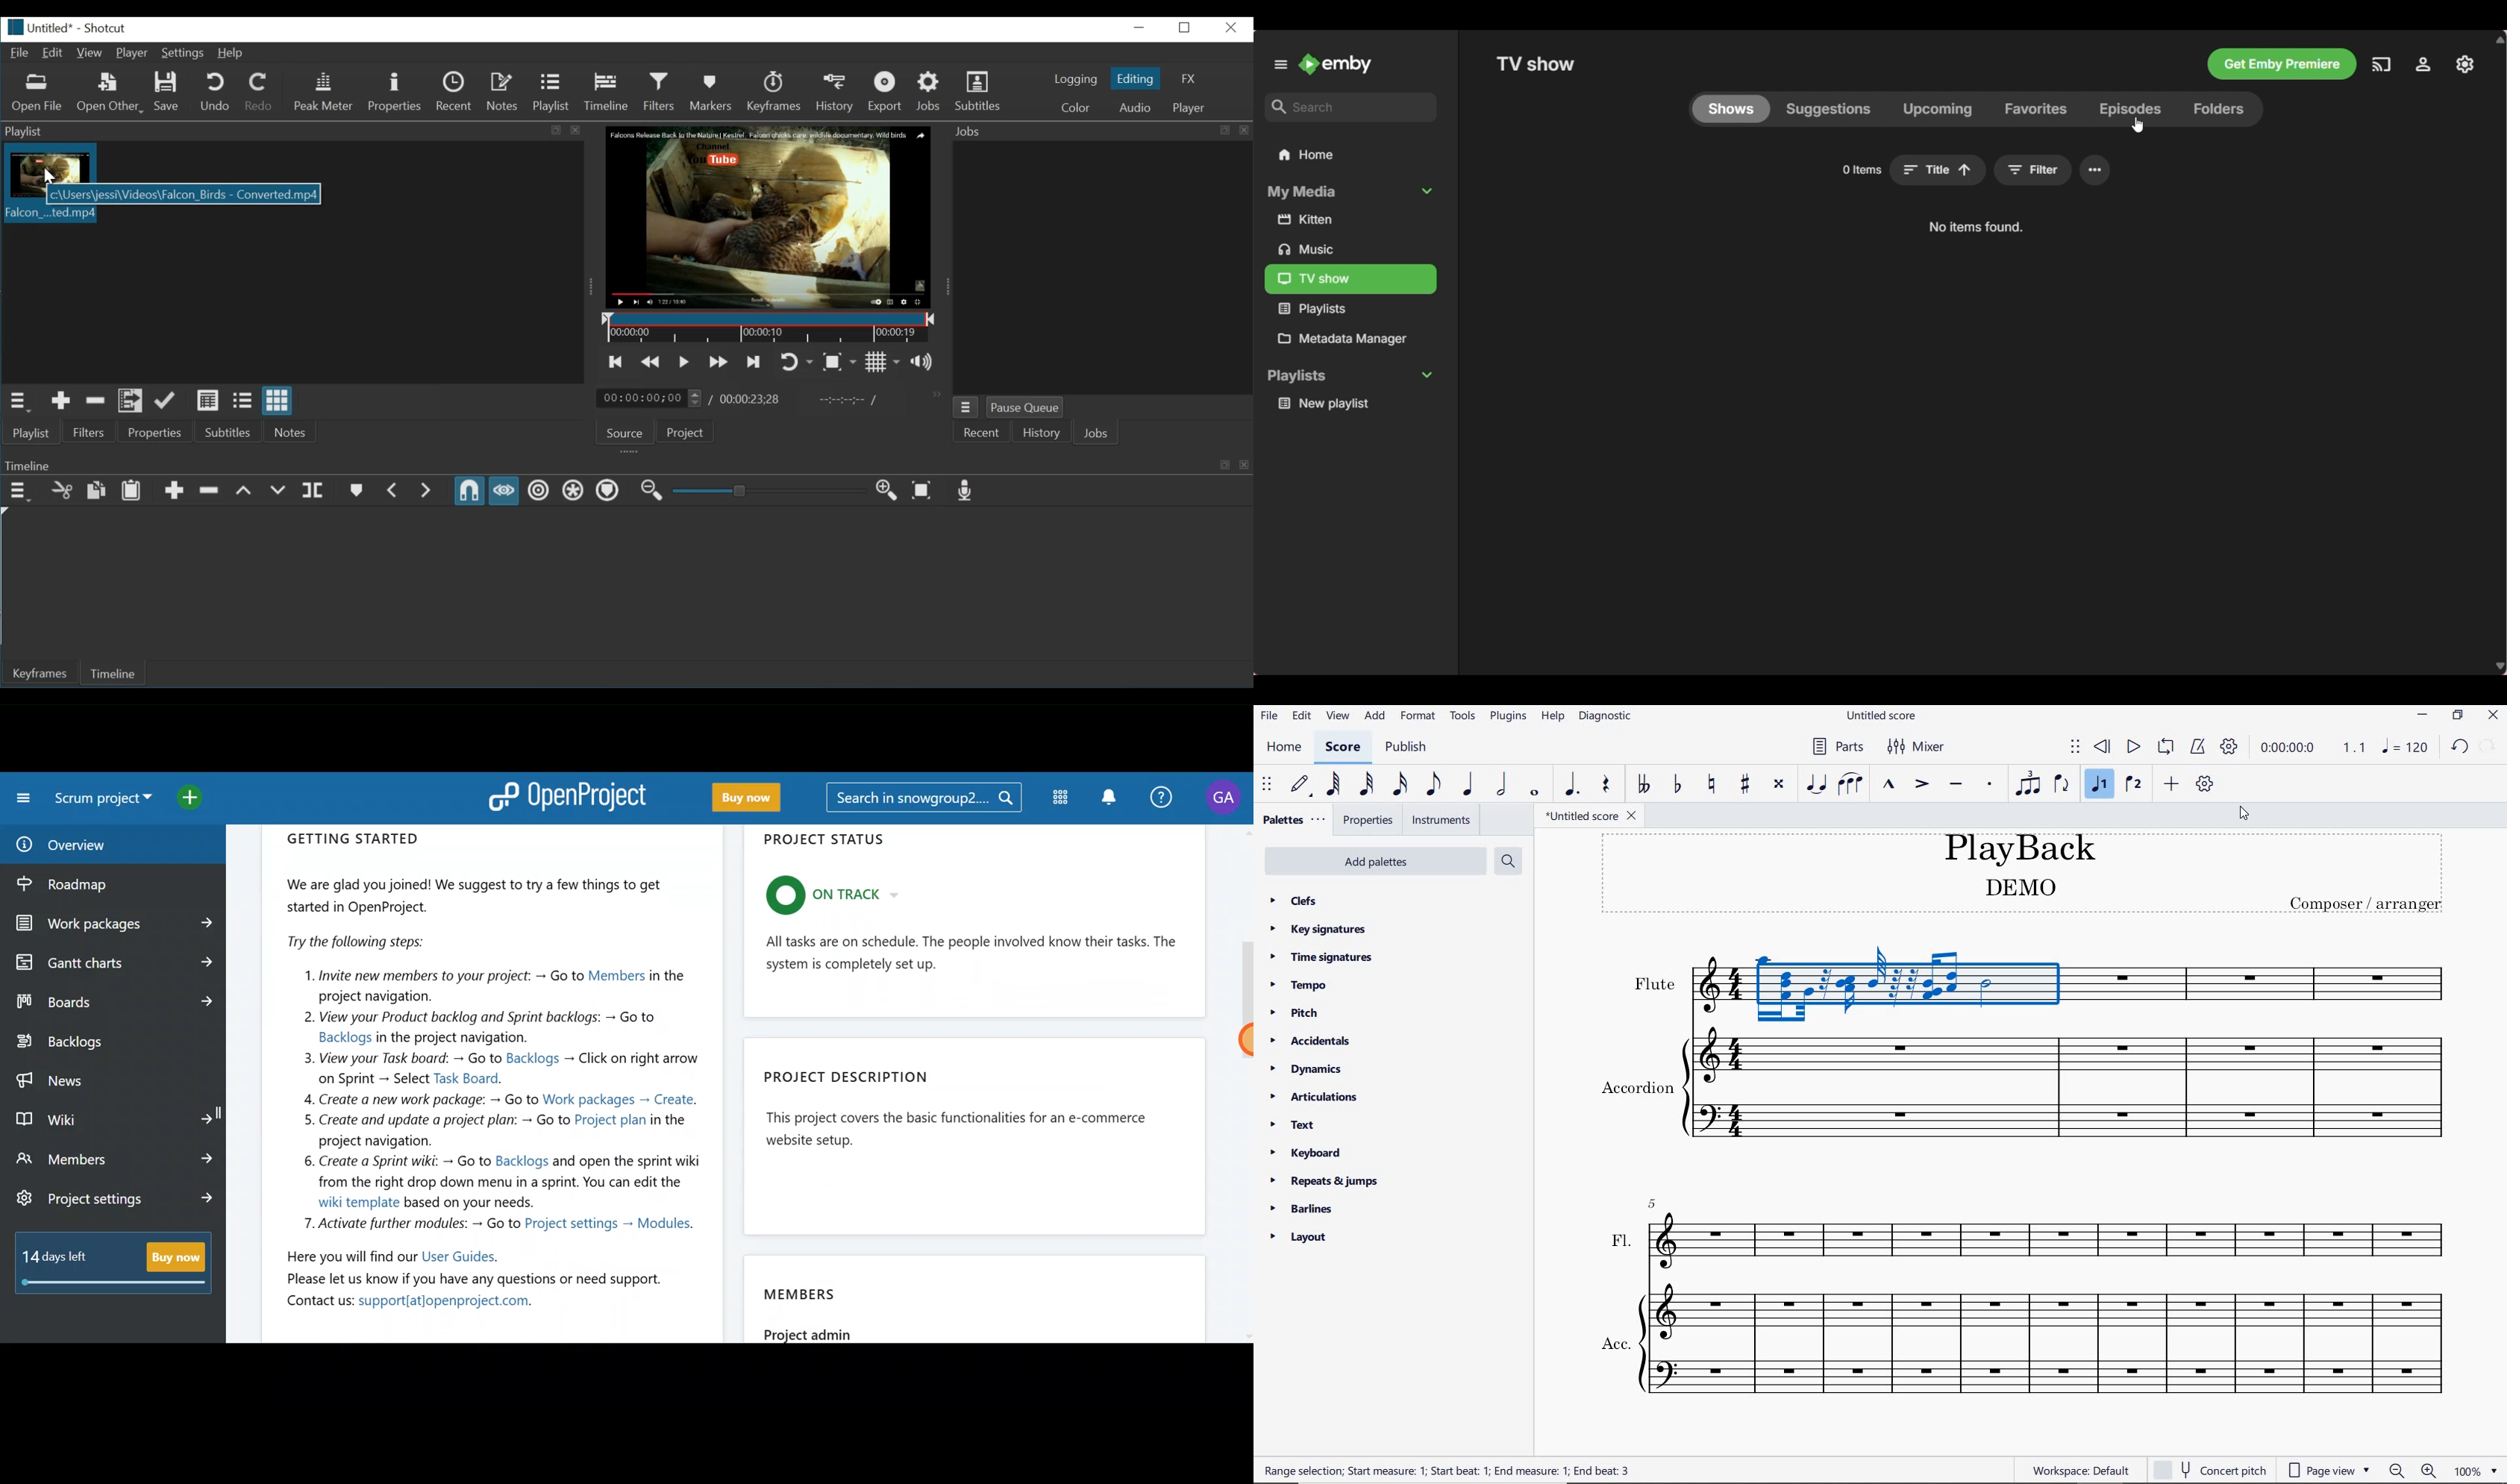  Describe the element at coordinates (1921, 783) in the screenshot. I see `accent` at that location.